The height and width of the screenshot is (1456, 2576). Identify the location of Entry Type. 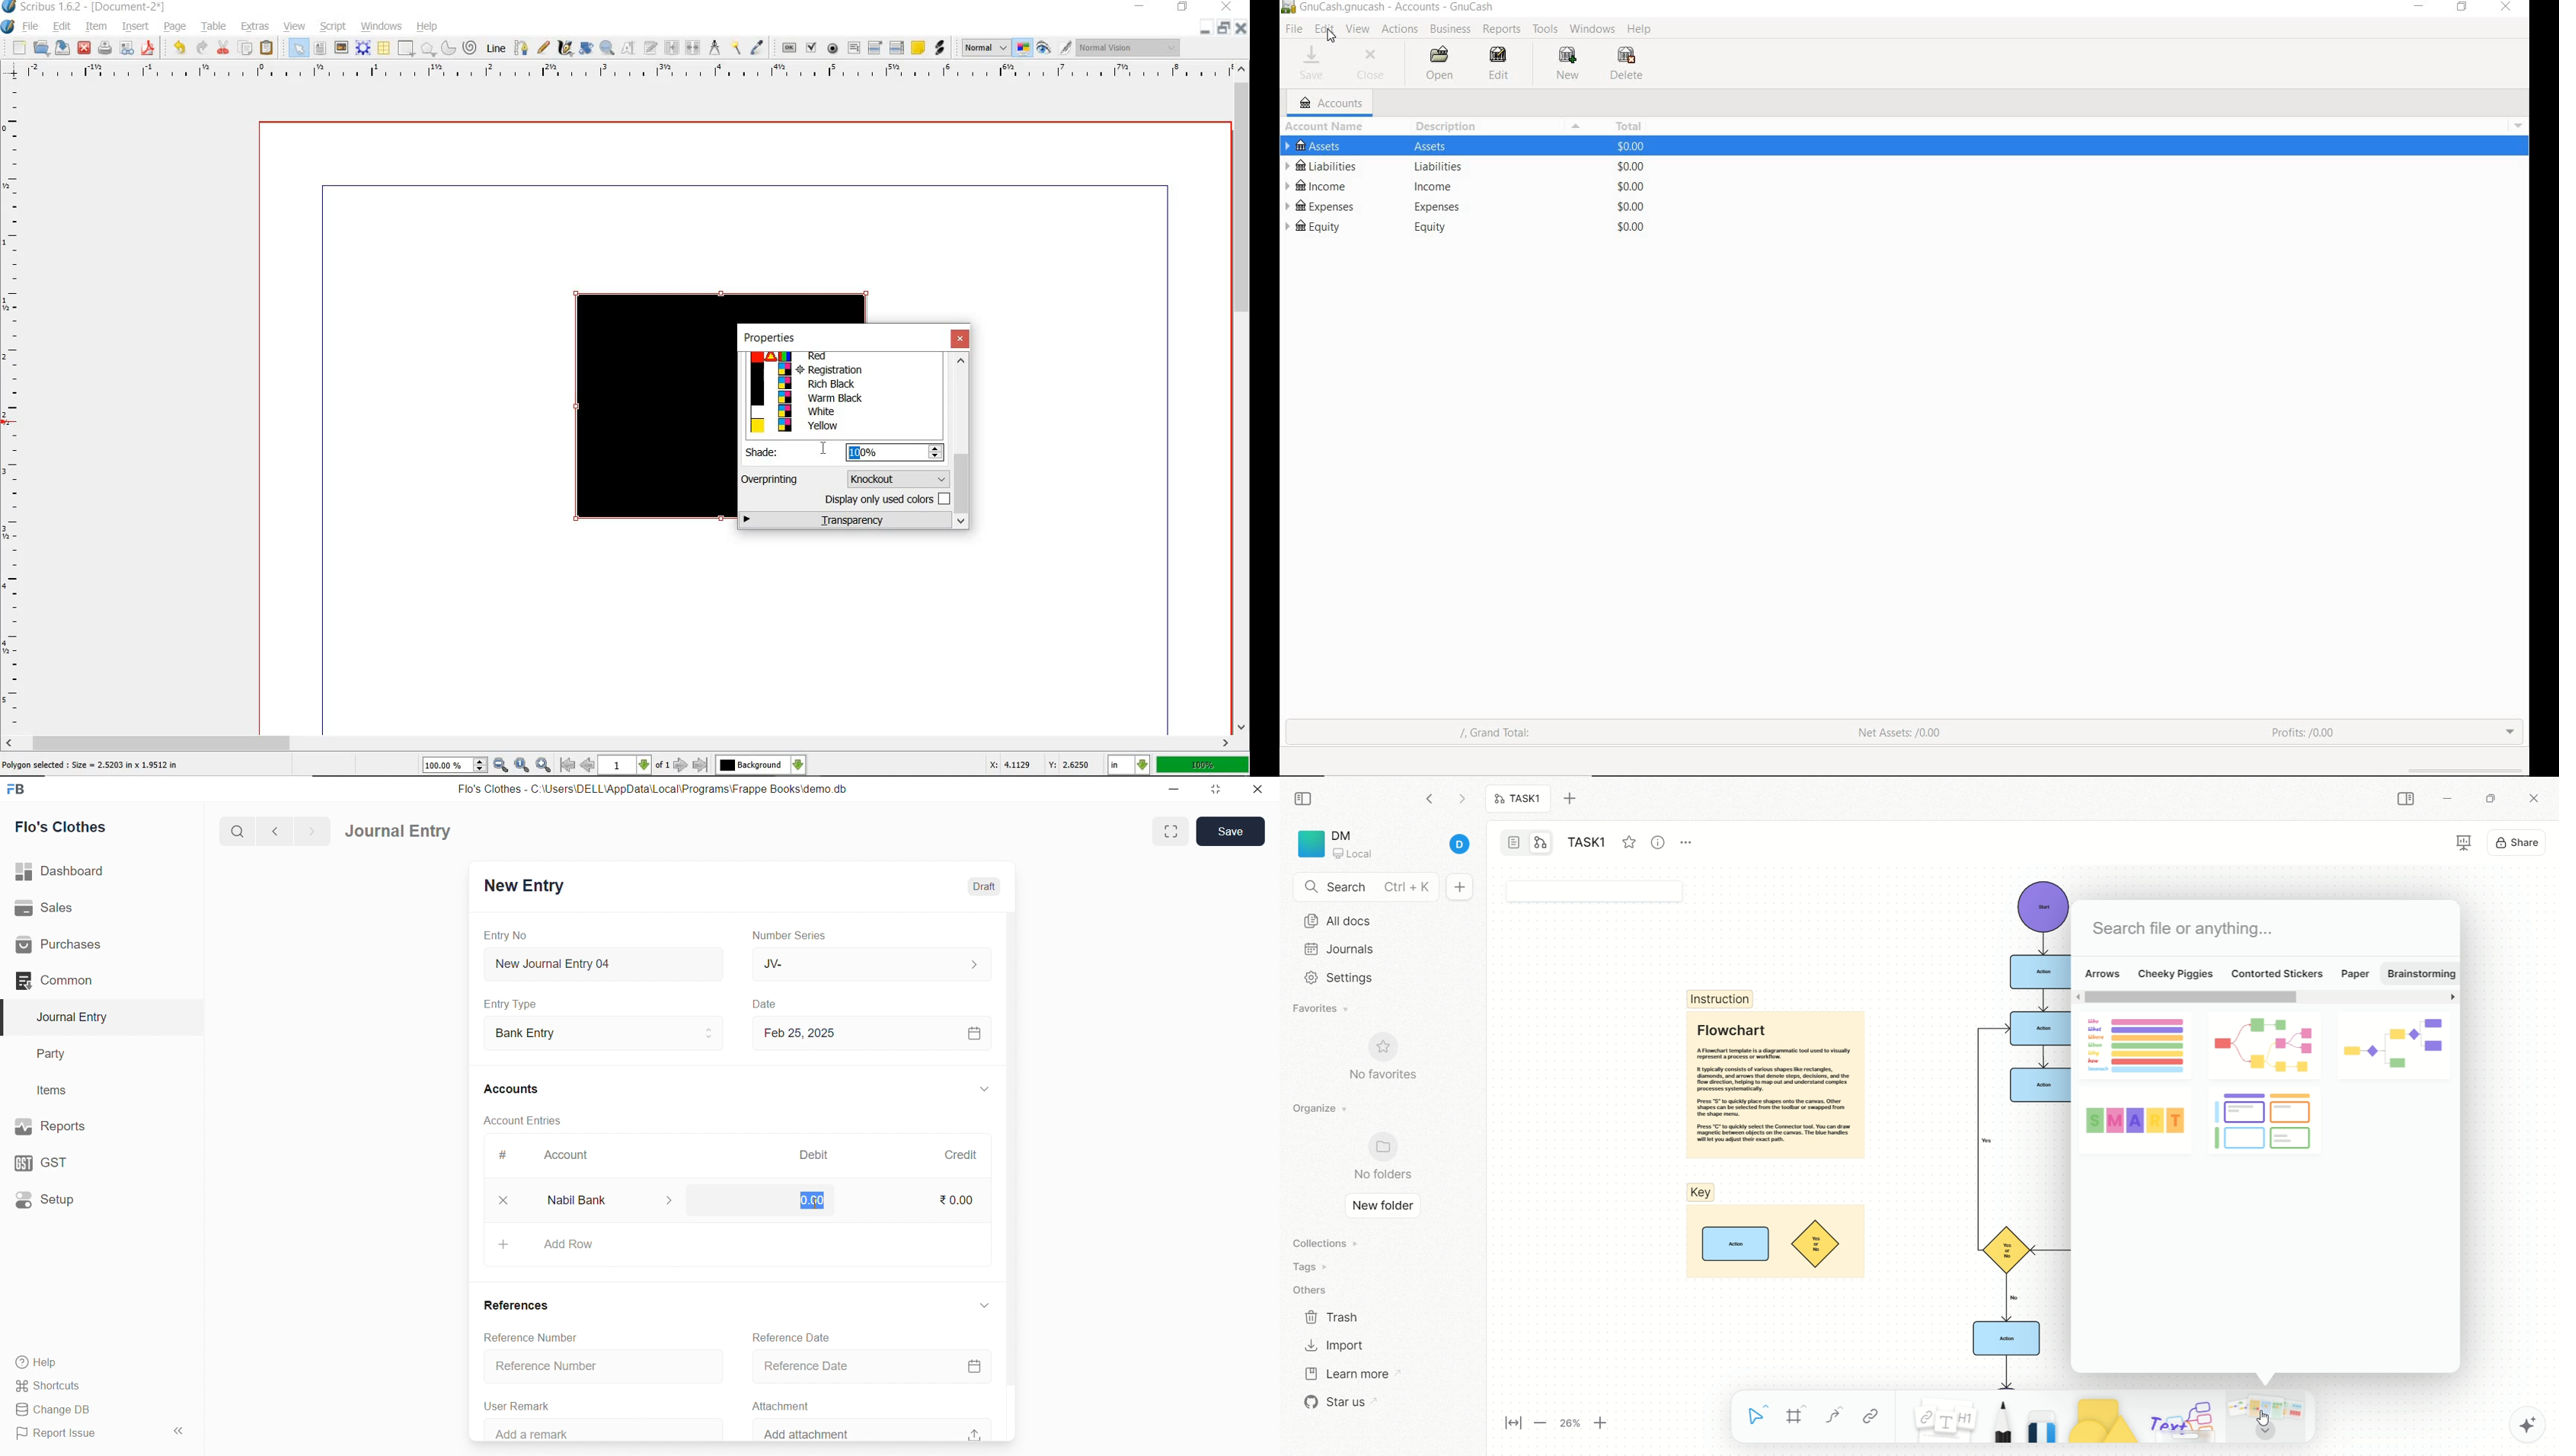
(510, 1004).